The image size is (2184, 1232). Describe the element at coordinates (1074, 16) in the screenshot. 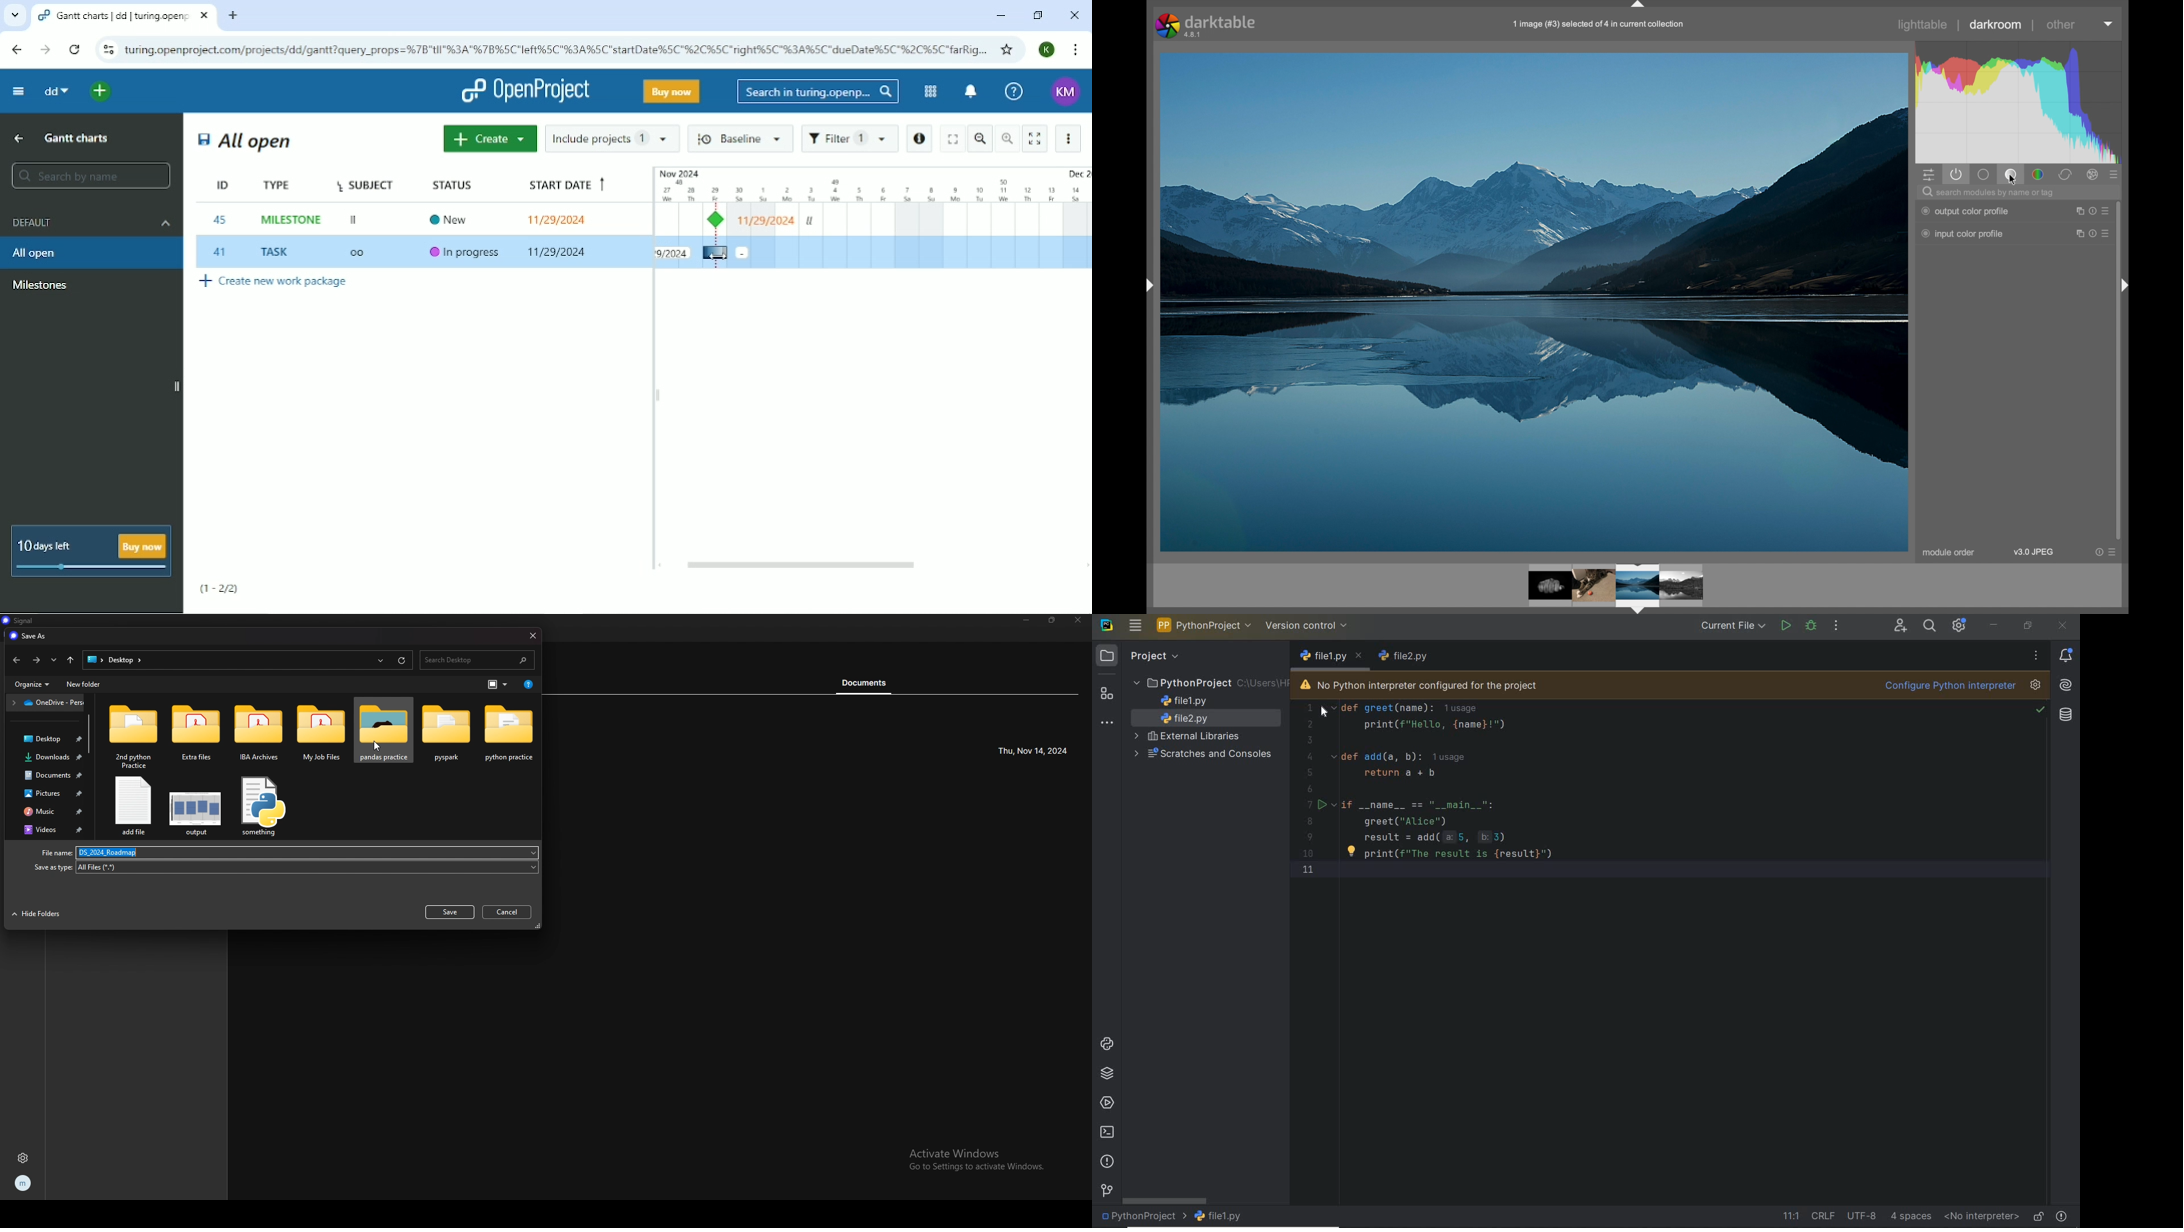

I see `Close` at that location.